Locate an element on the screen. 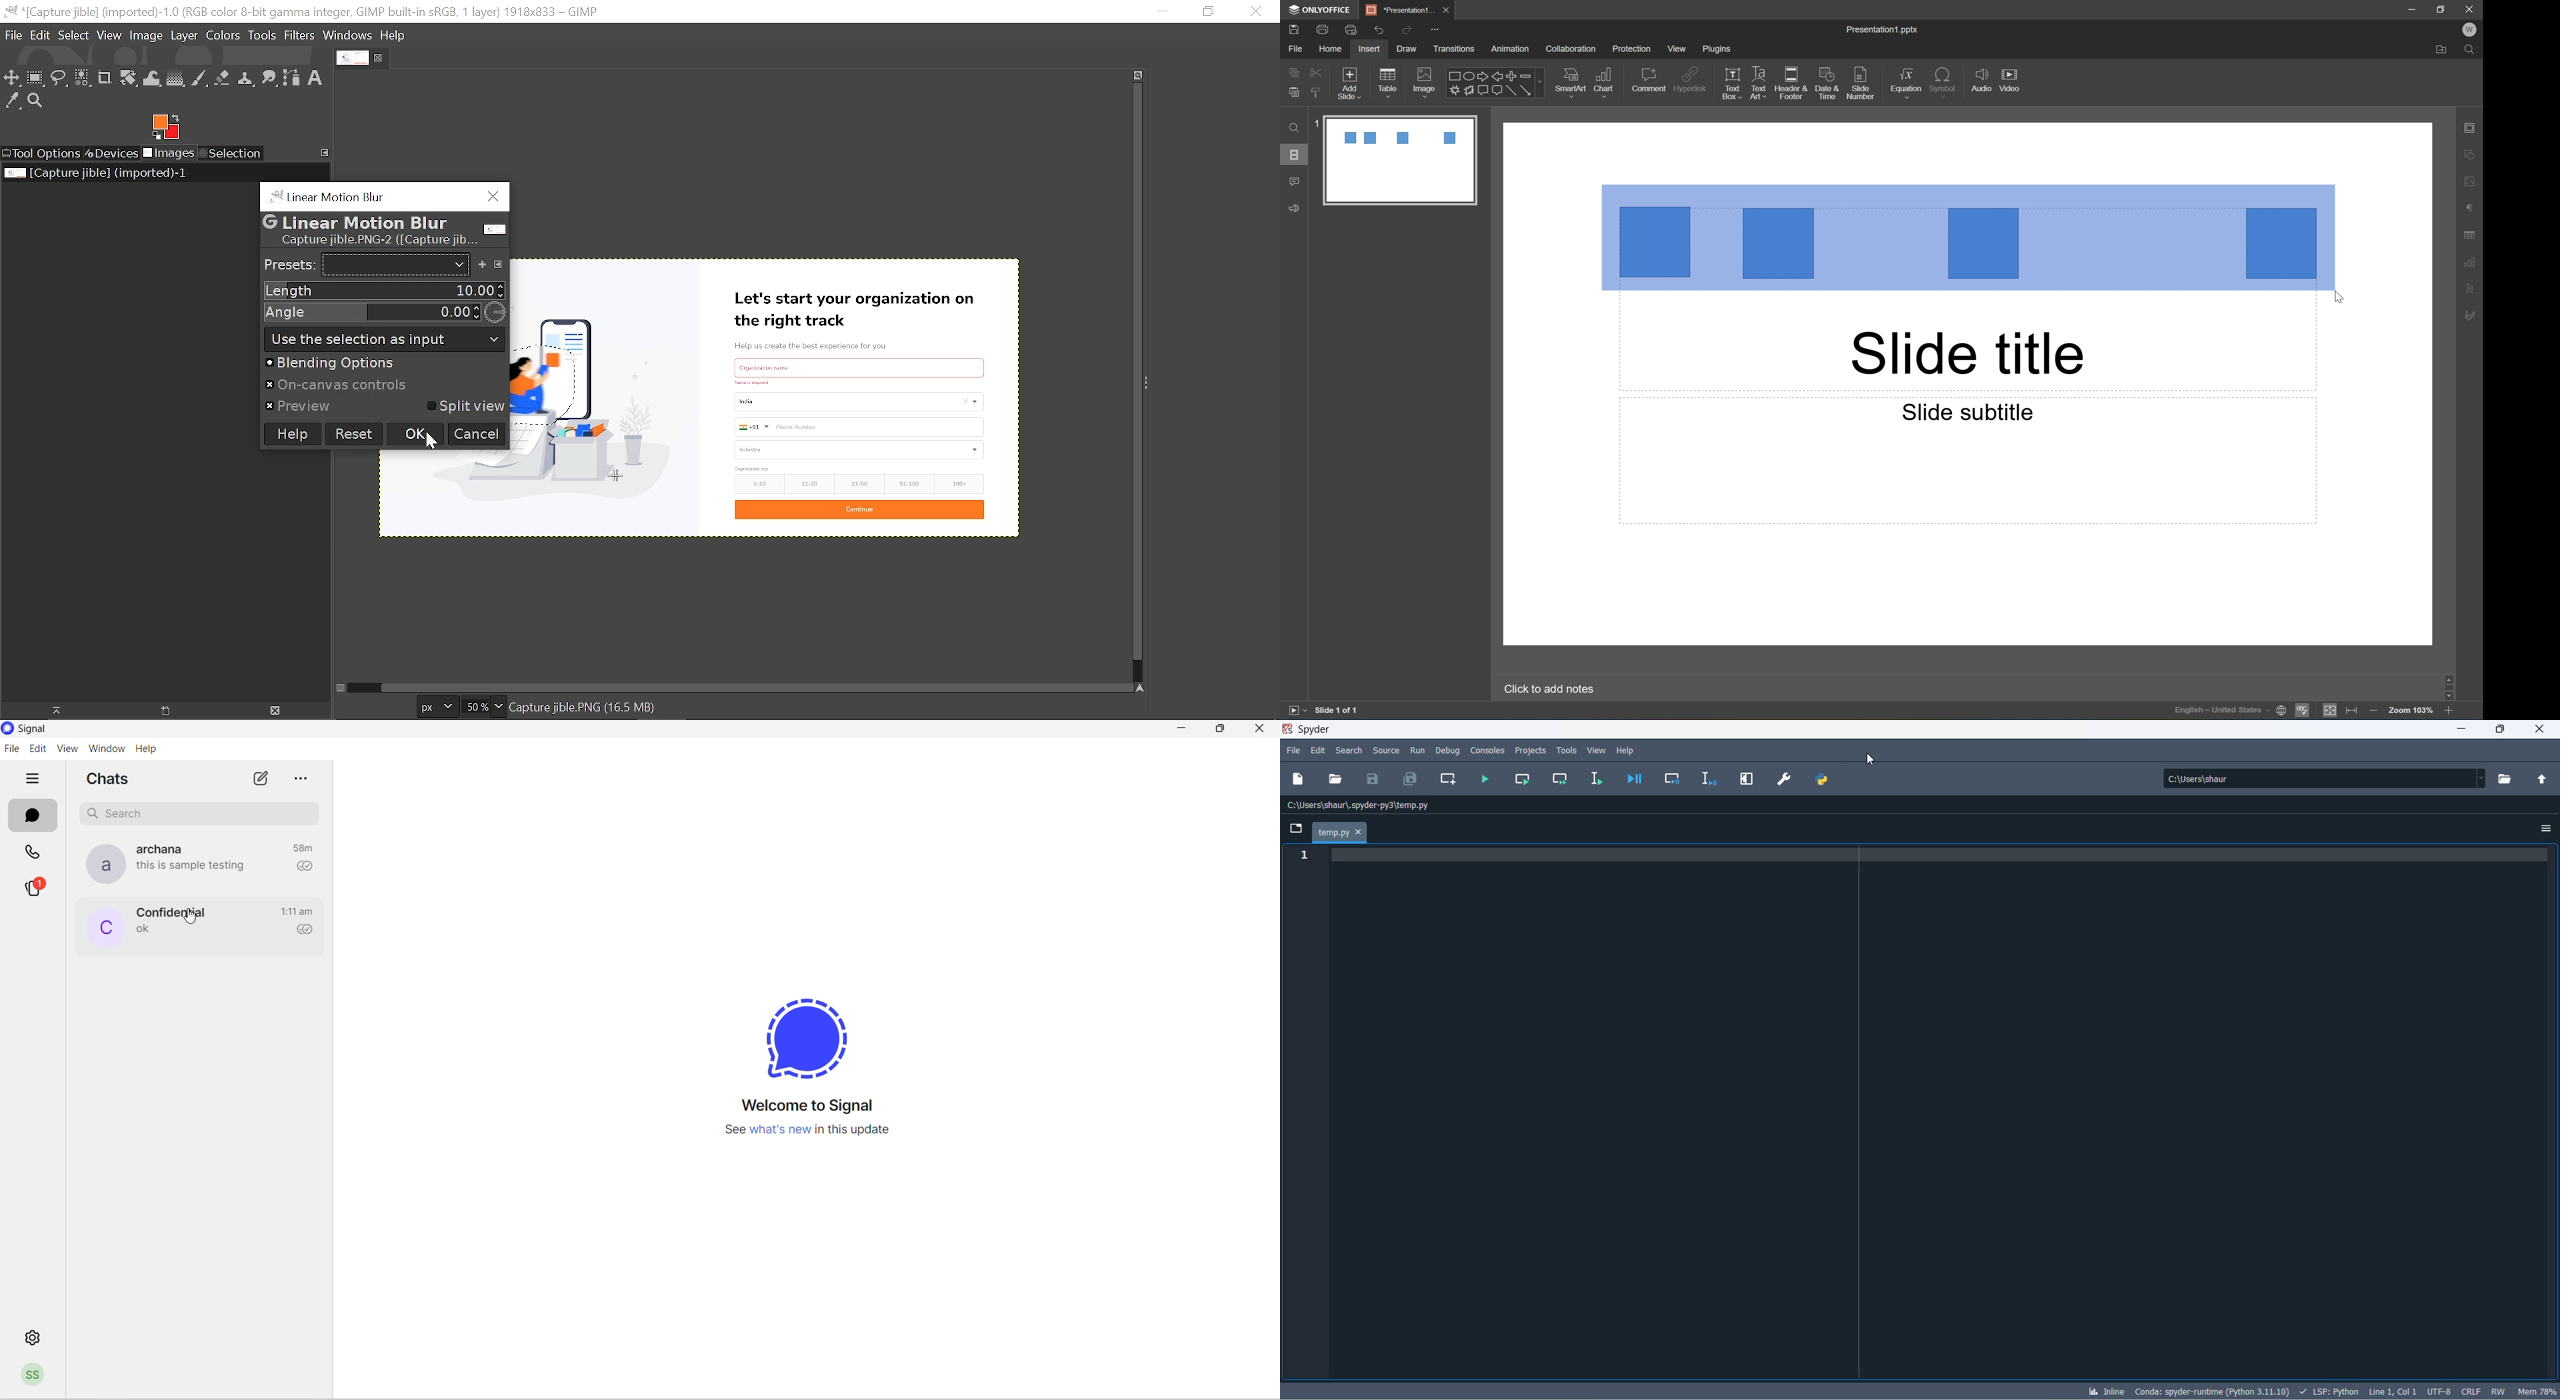  slide 1 of 1 is located at coordinates (1336, 711).